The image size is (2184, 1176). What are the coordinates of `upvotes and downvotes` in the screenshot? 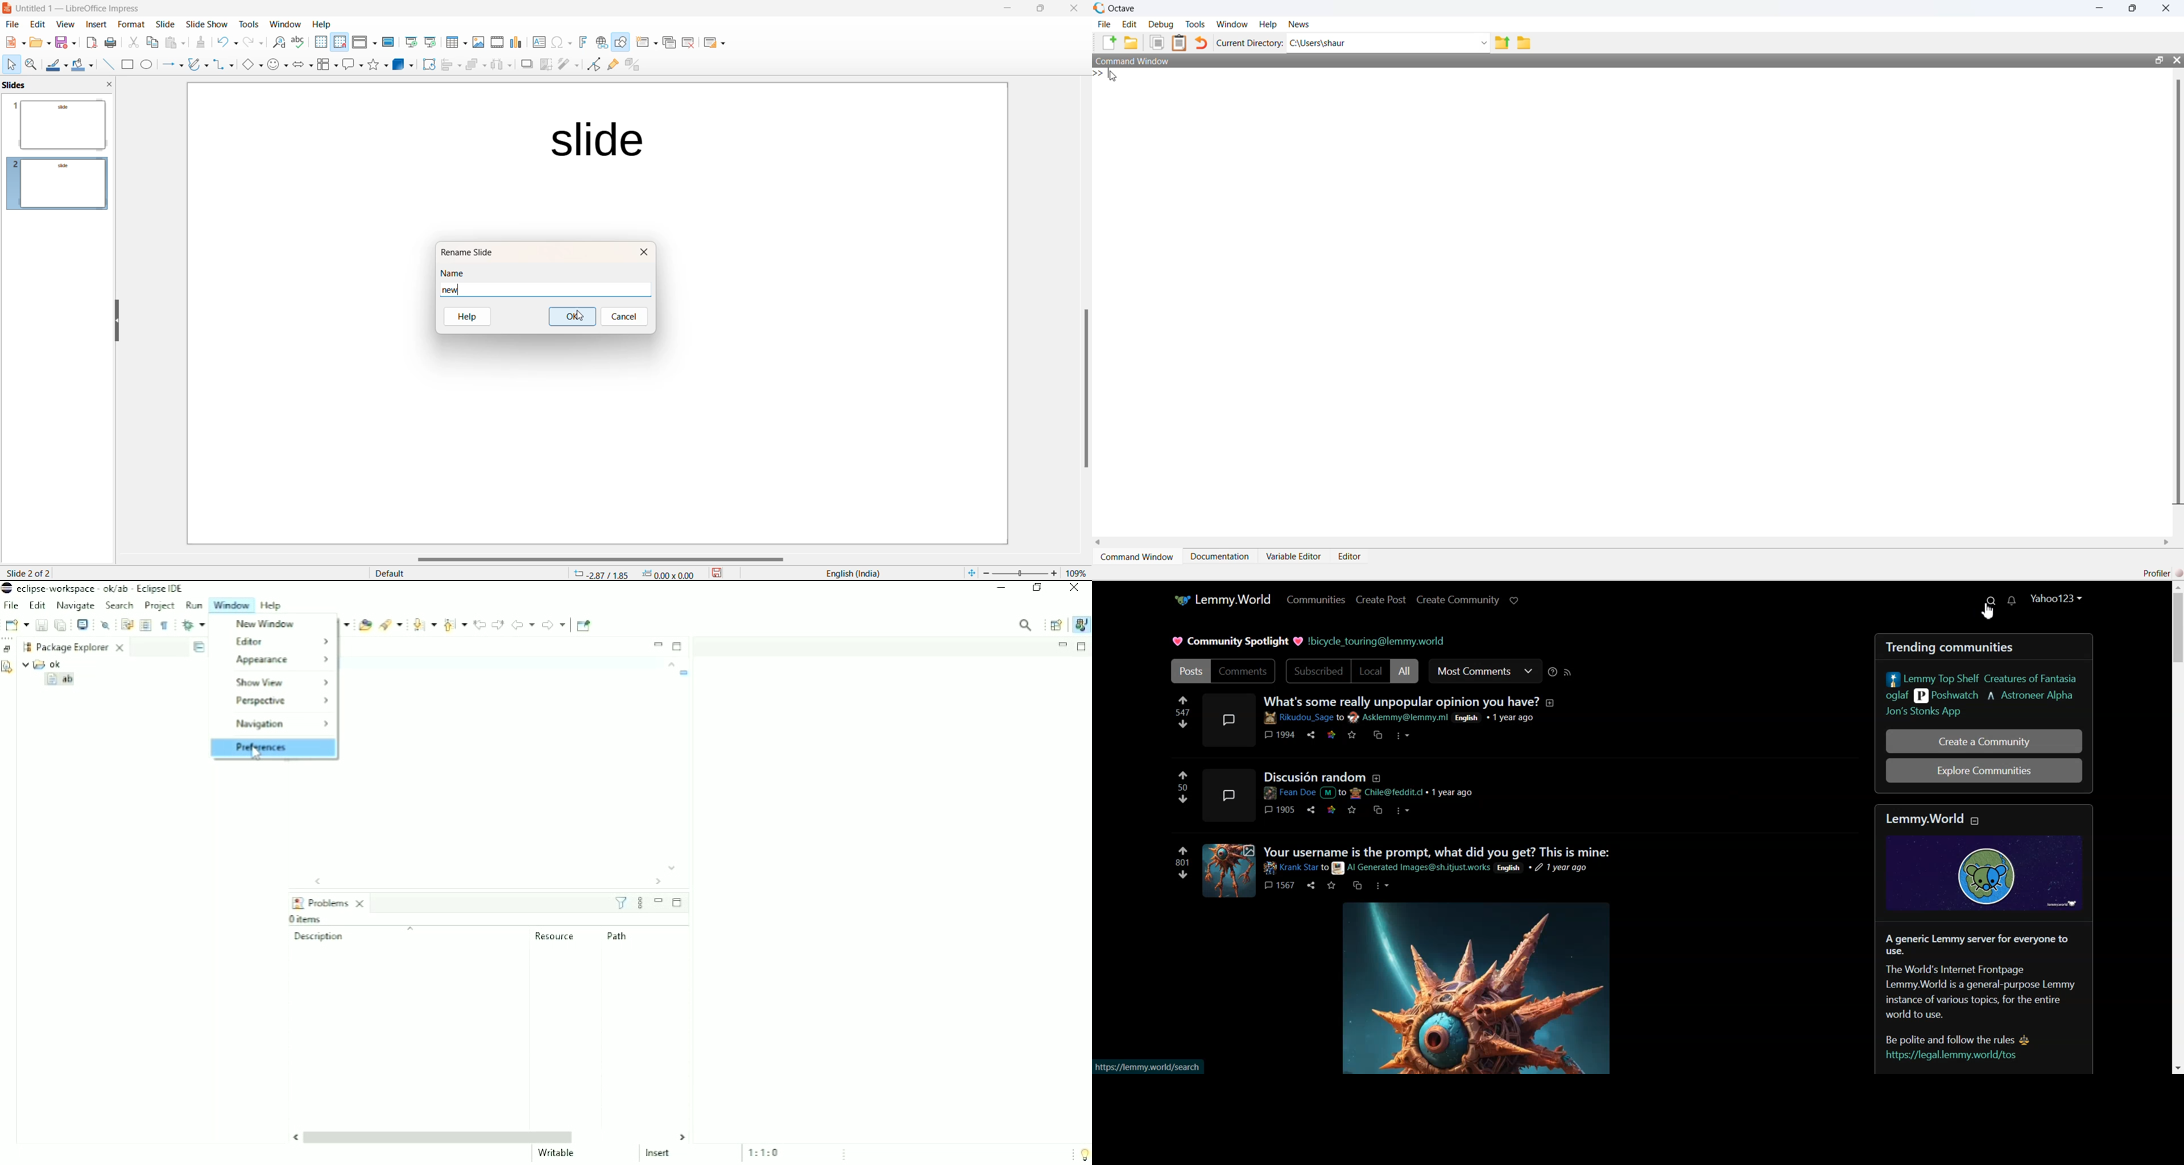 It's located at (1185, 790).